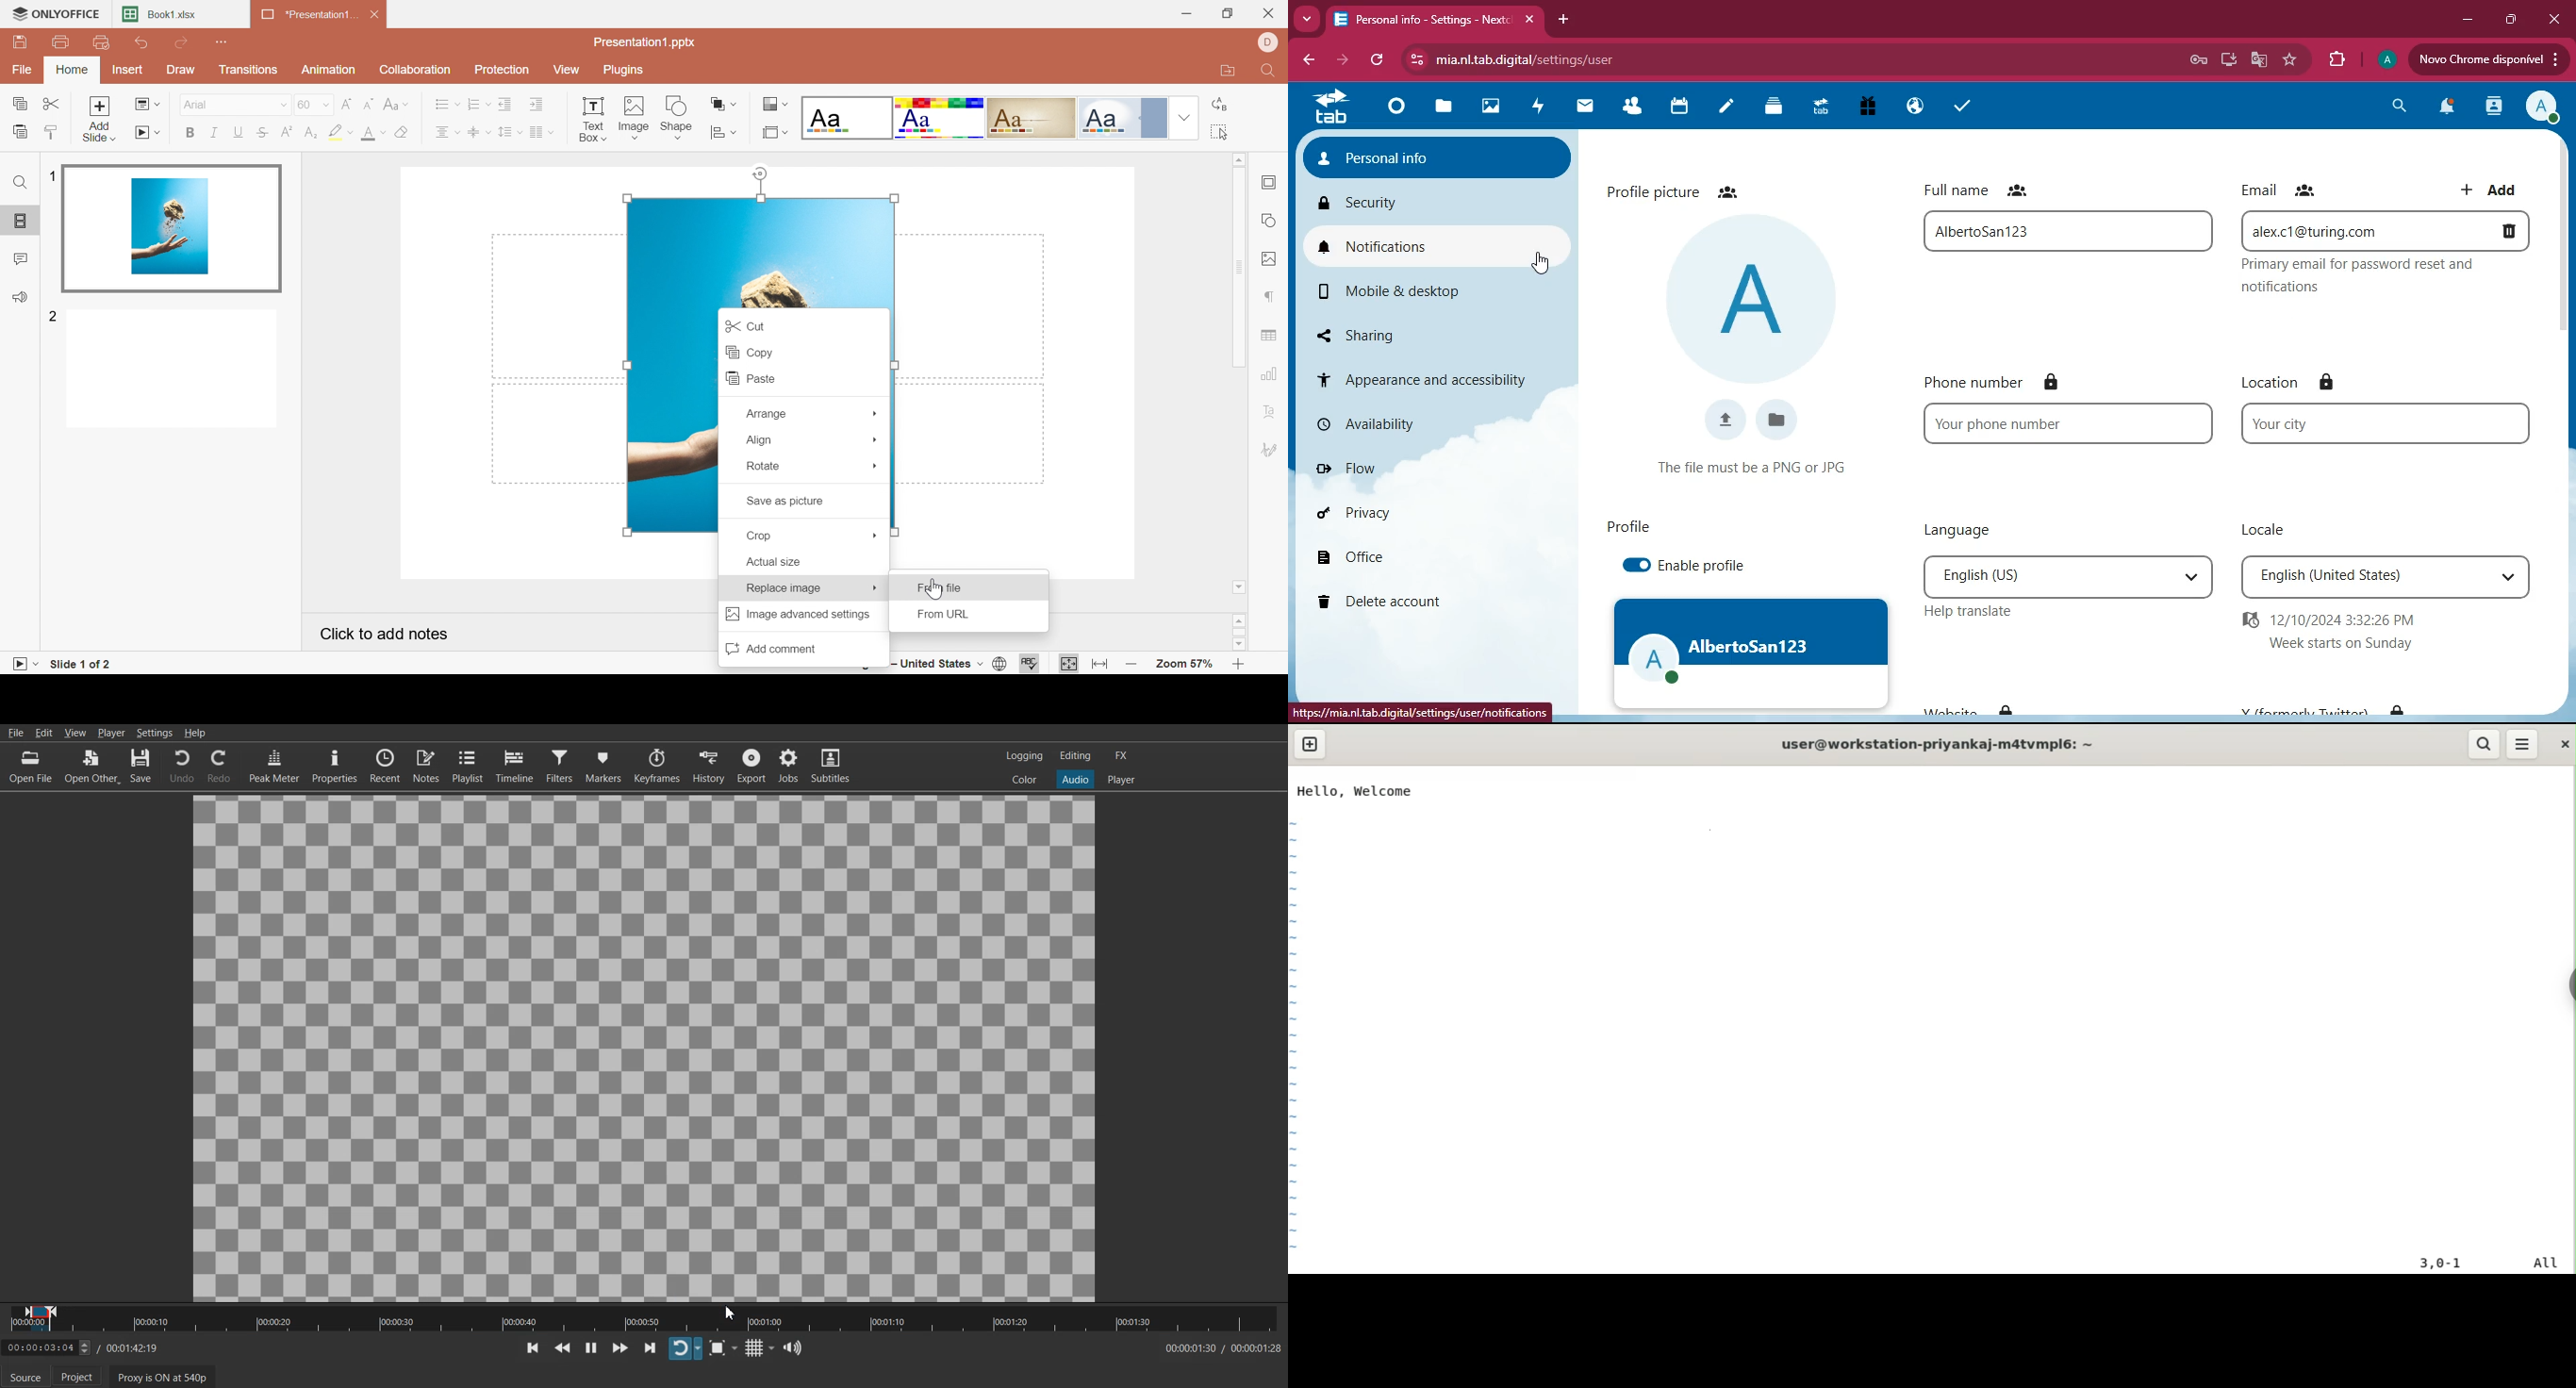 The width and height of the screenshot is (2576, 1400). Describe the element at coordinates (981, 117) in the screenshot. I see `Type of slides` at that location.